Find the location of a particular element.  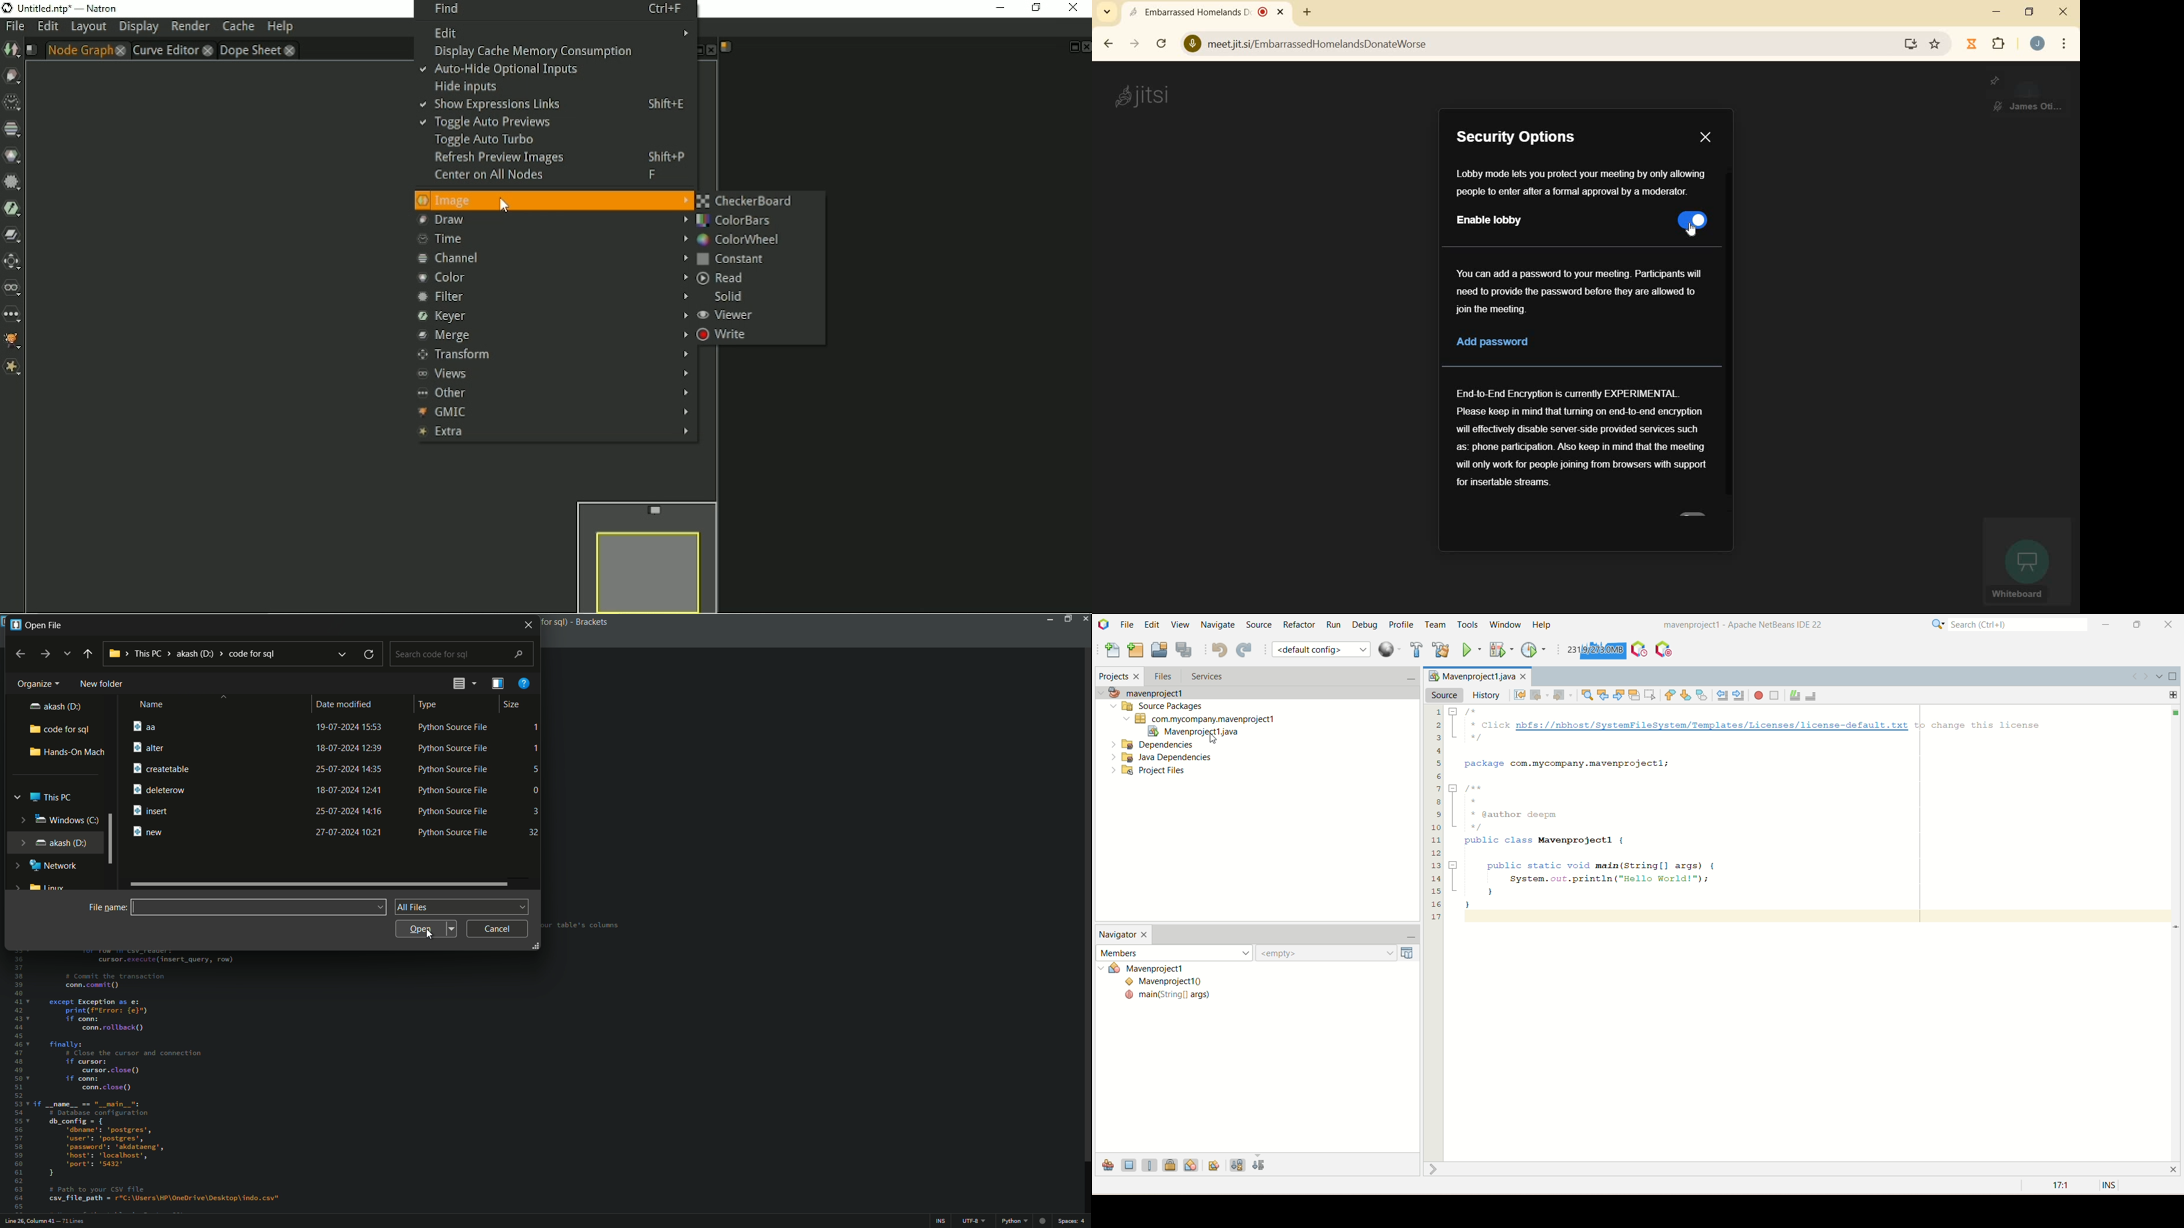

akash(D) is located at coordinates (50, 844).